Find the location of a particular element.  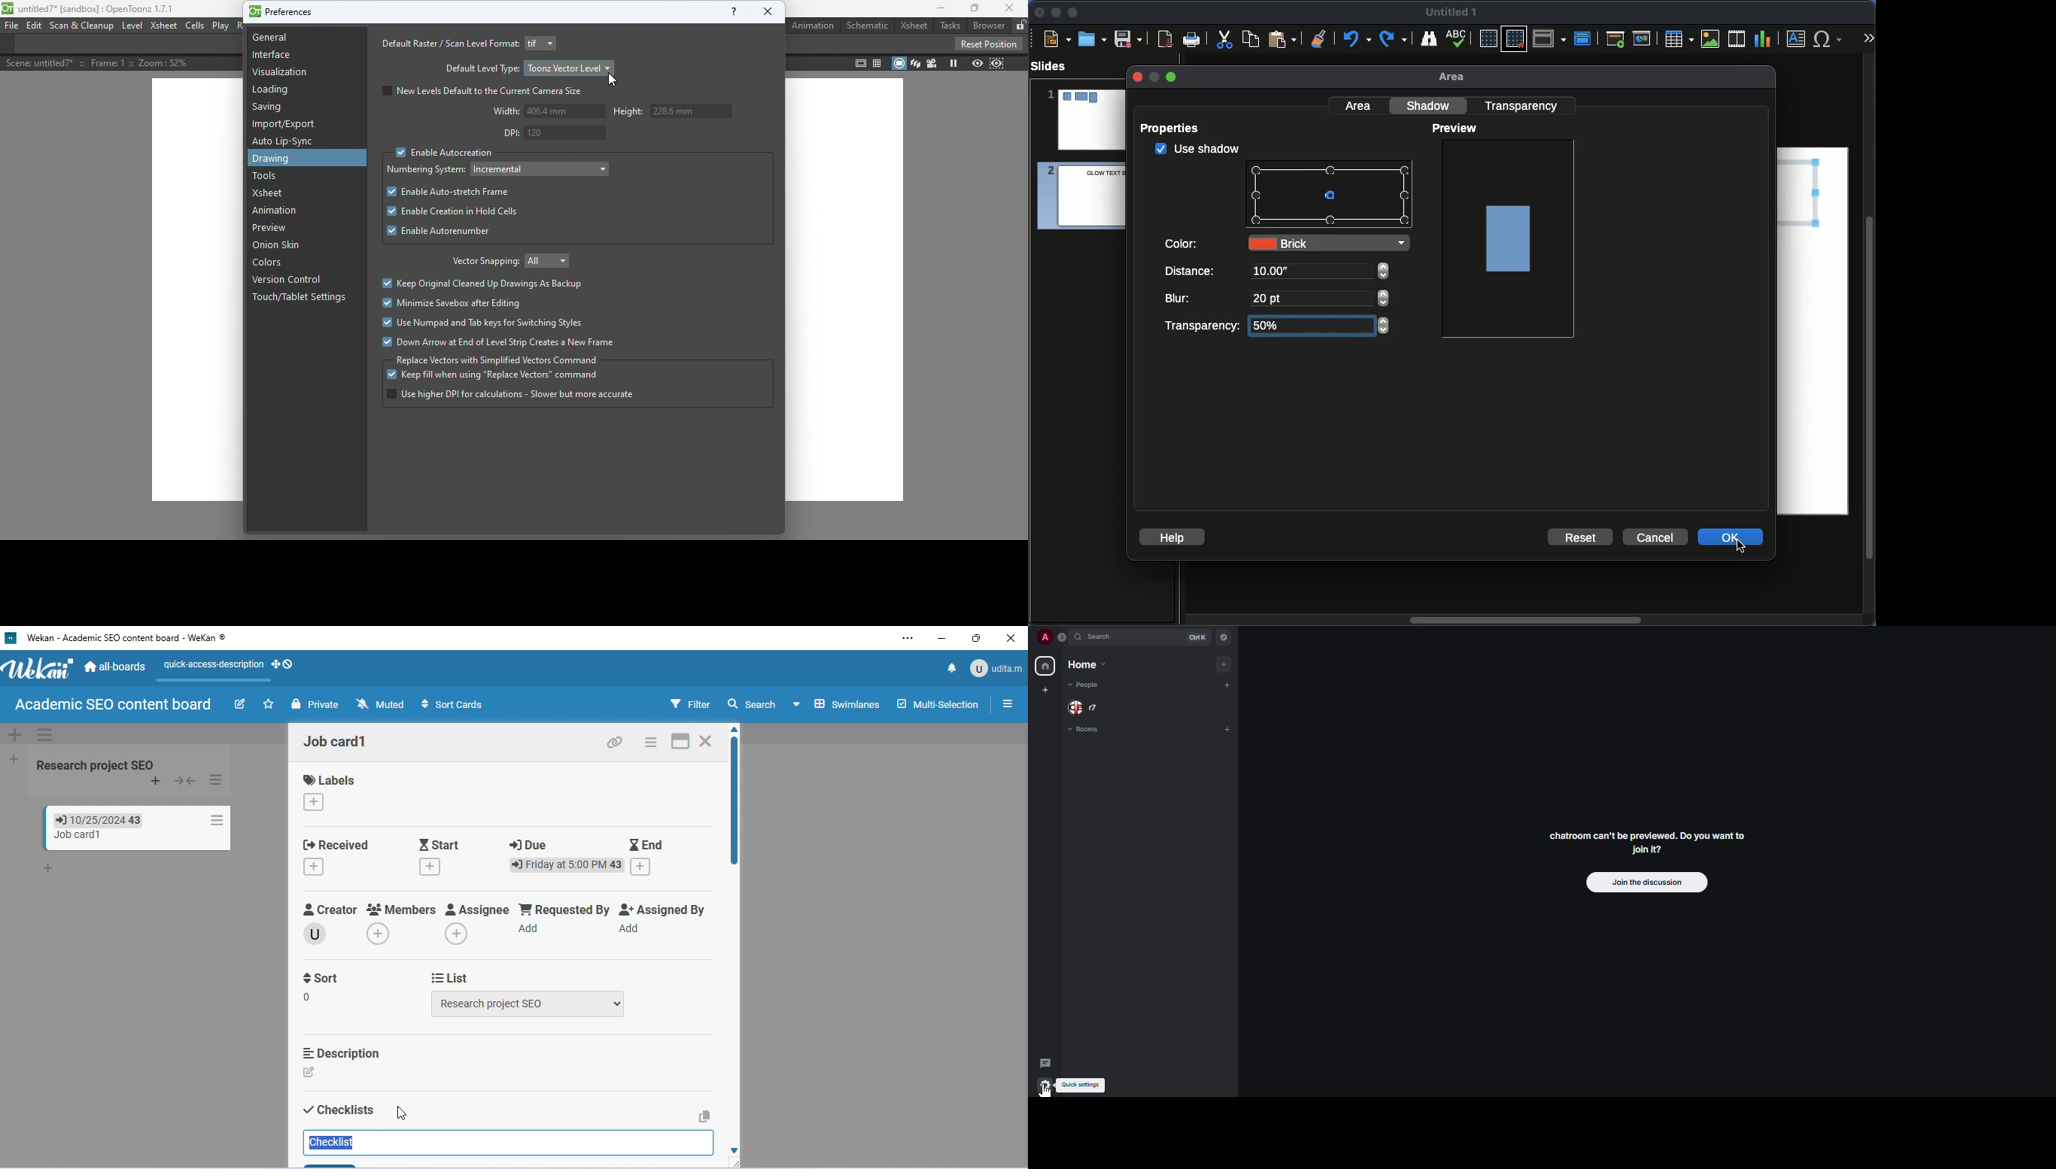

Paste is located at coordinates (1282, 38).